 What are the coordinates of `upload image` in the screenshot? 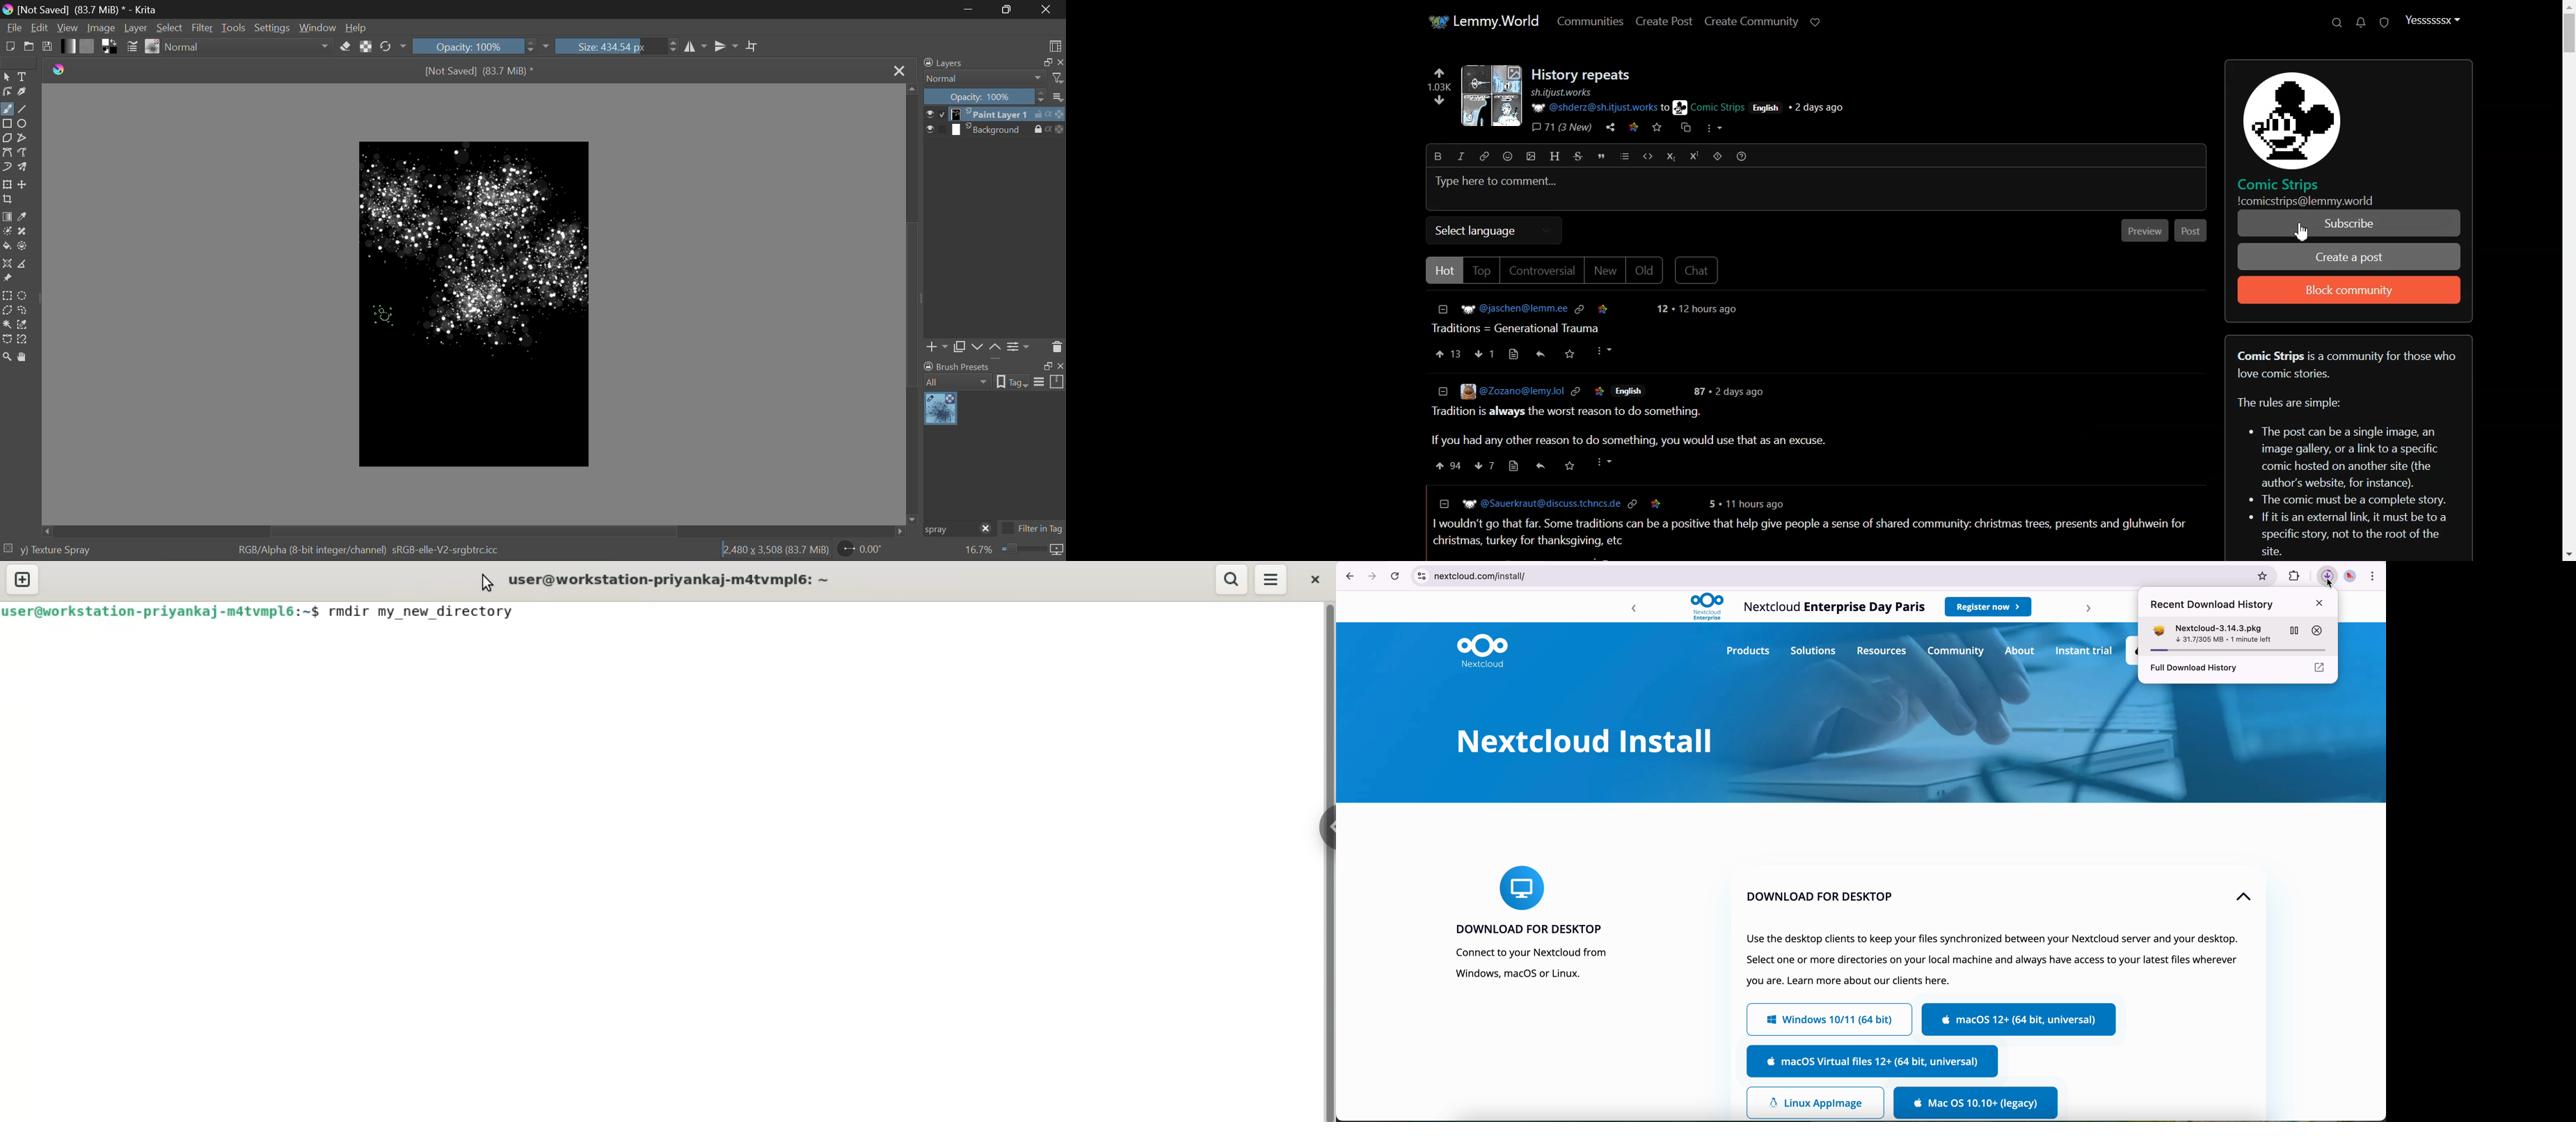 It's located at (1531, 156).